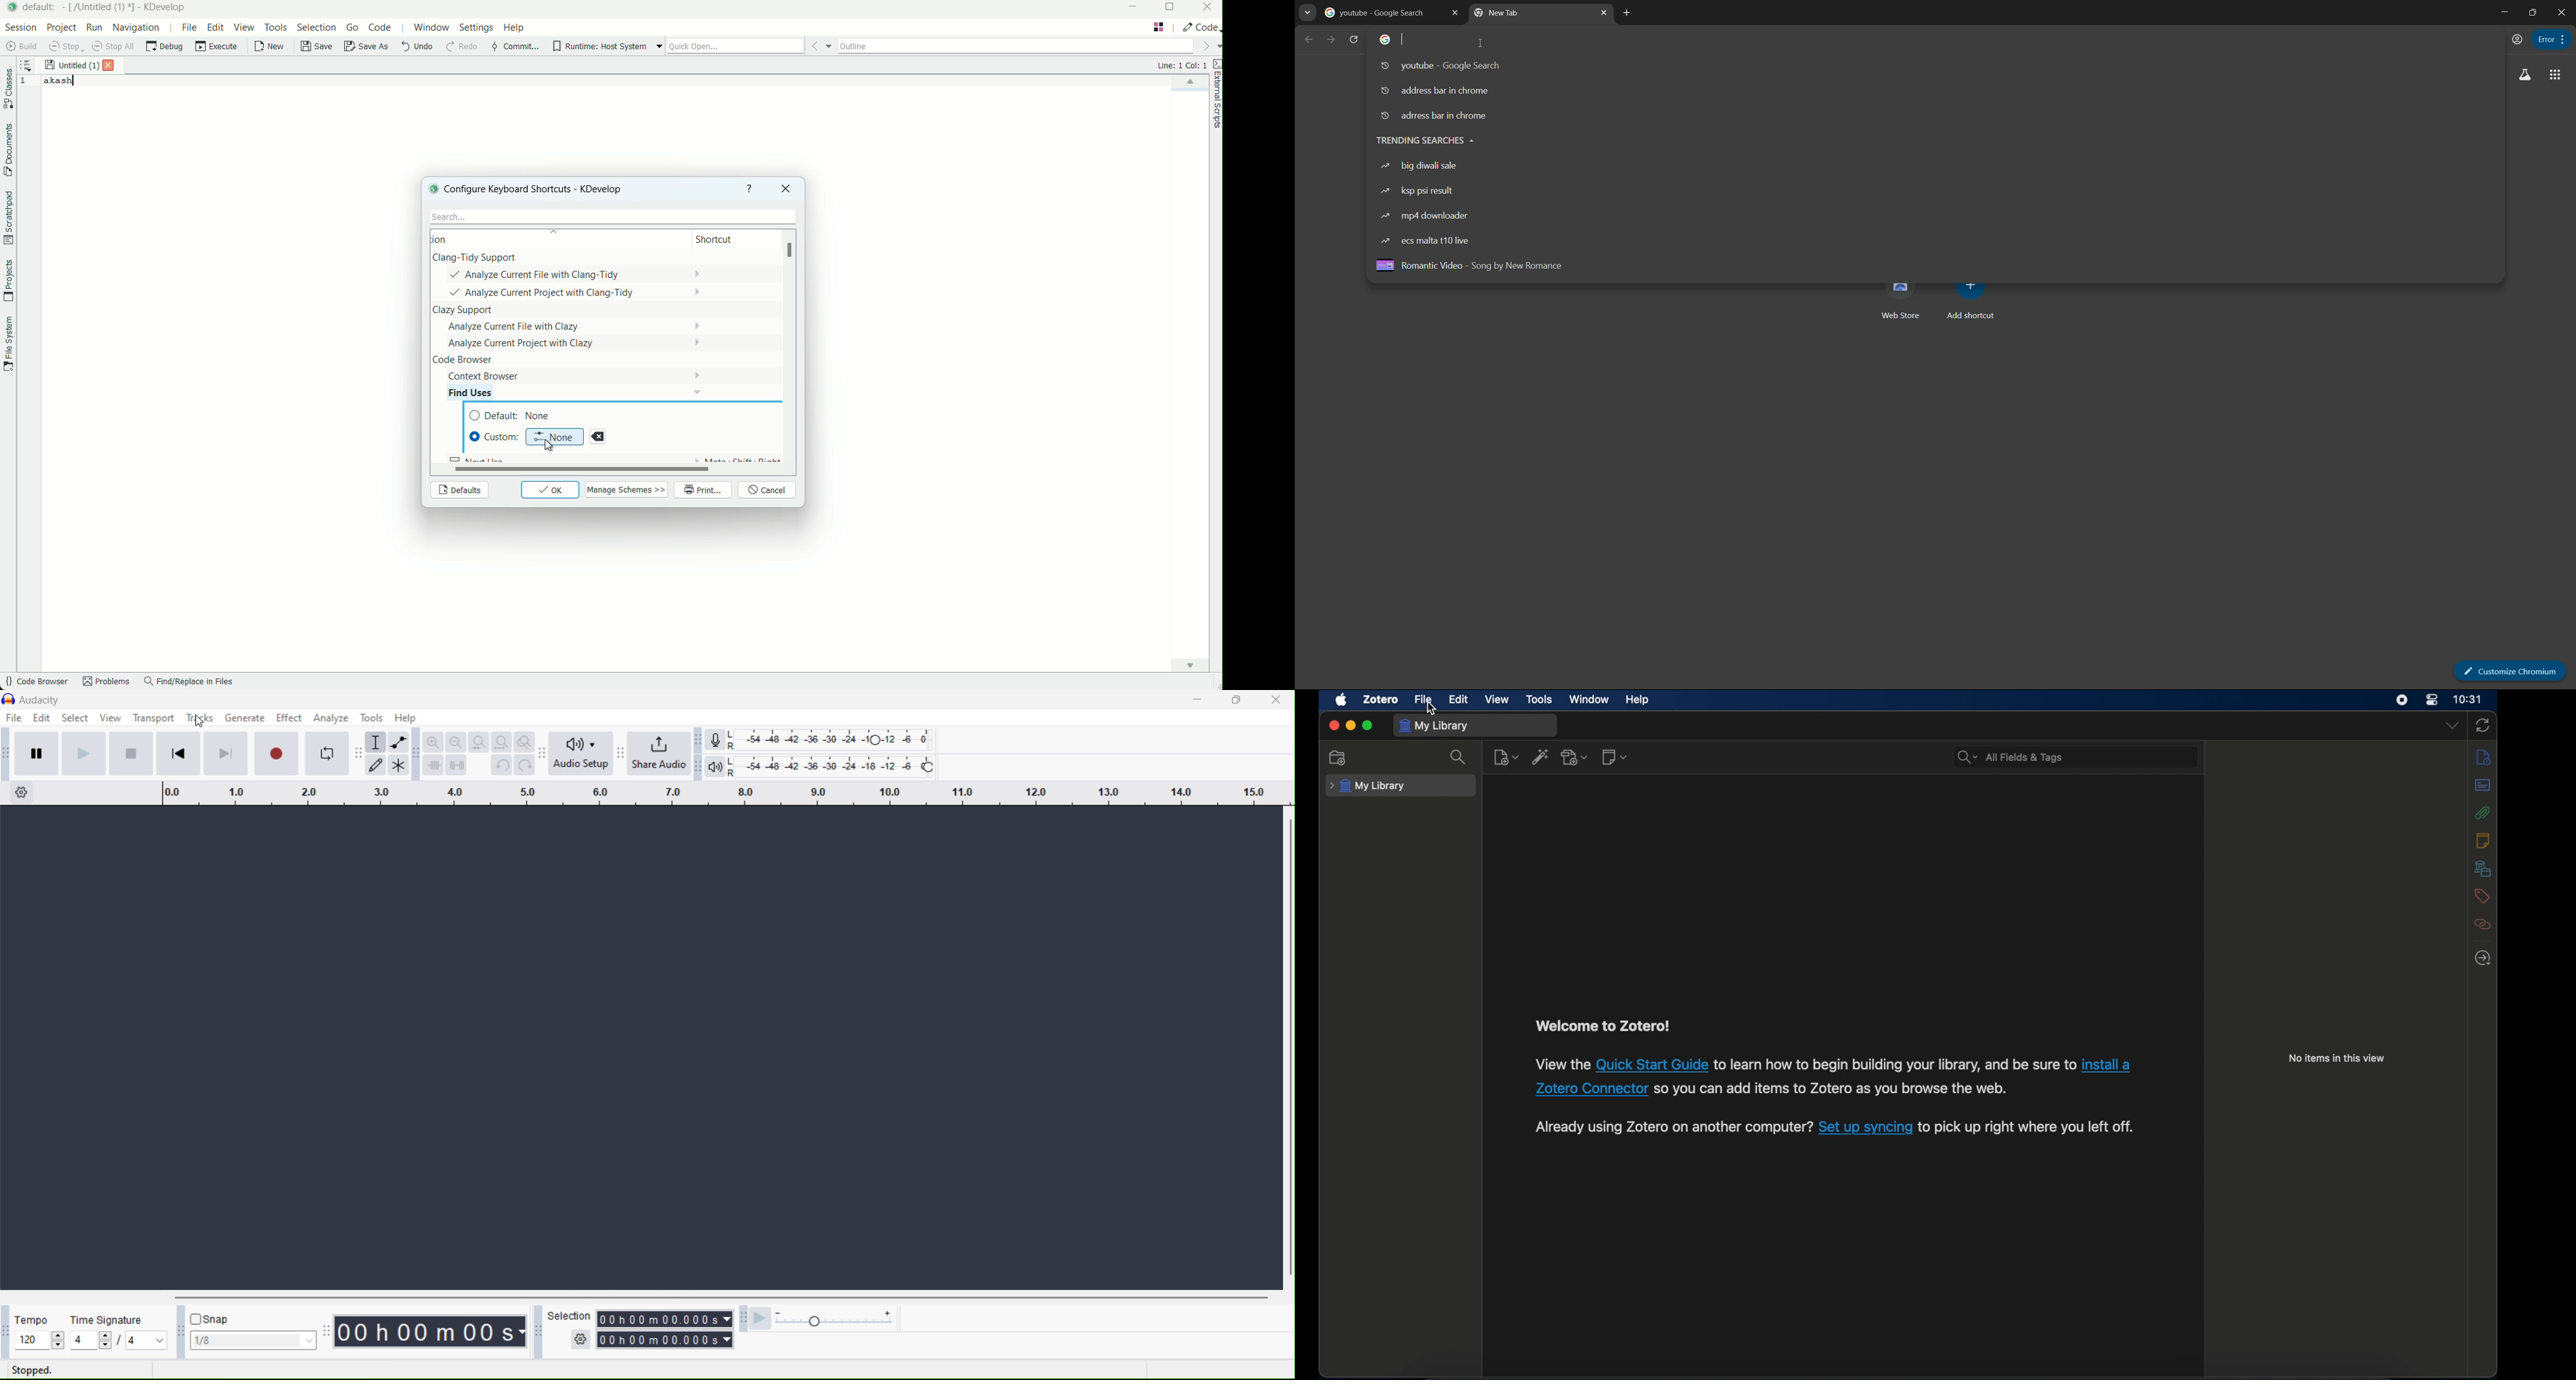 This screenshot has height=1400, width=2576. I want to click on close, so click(1333, 726).